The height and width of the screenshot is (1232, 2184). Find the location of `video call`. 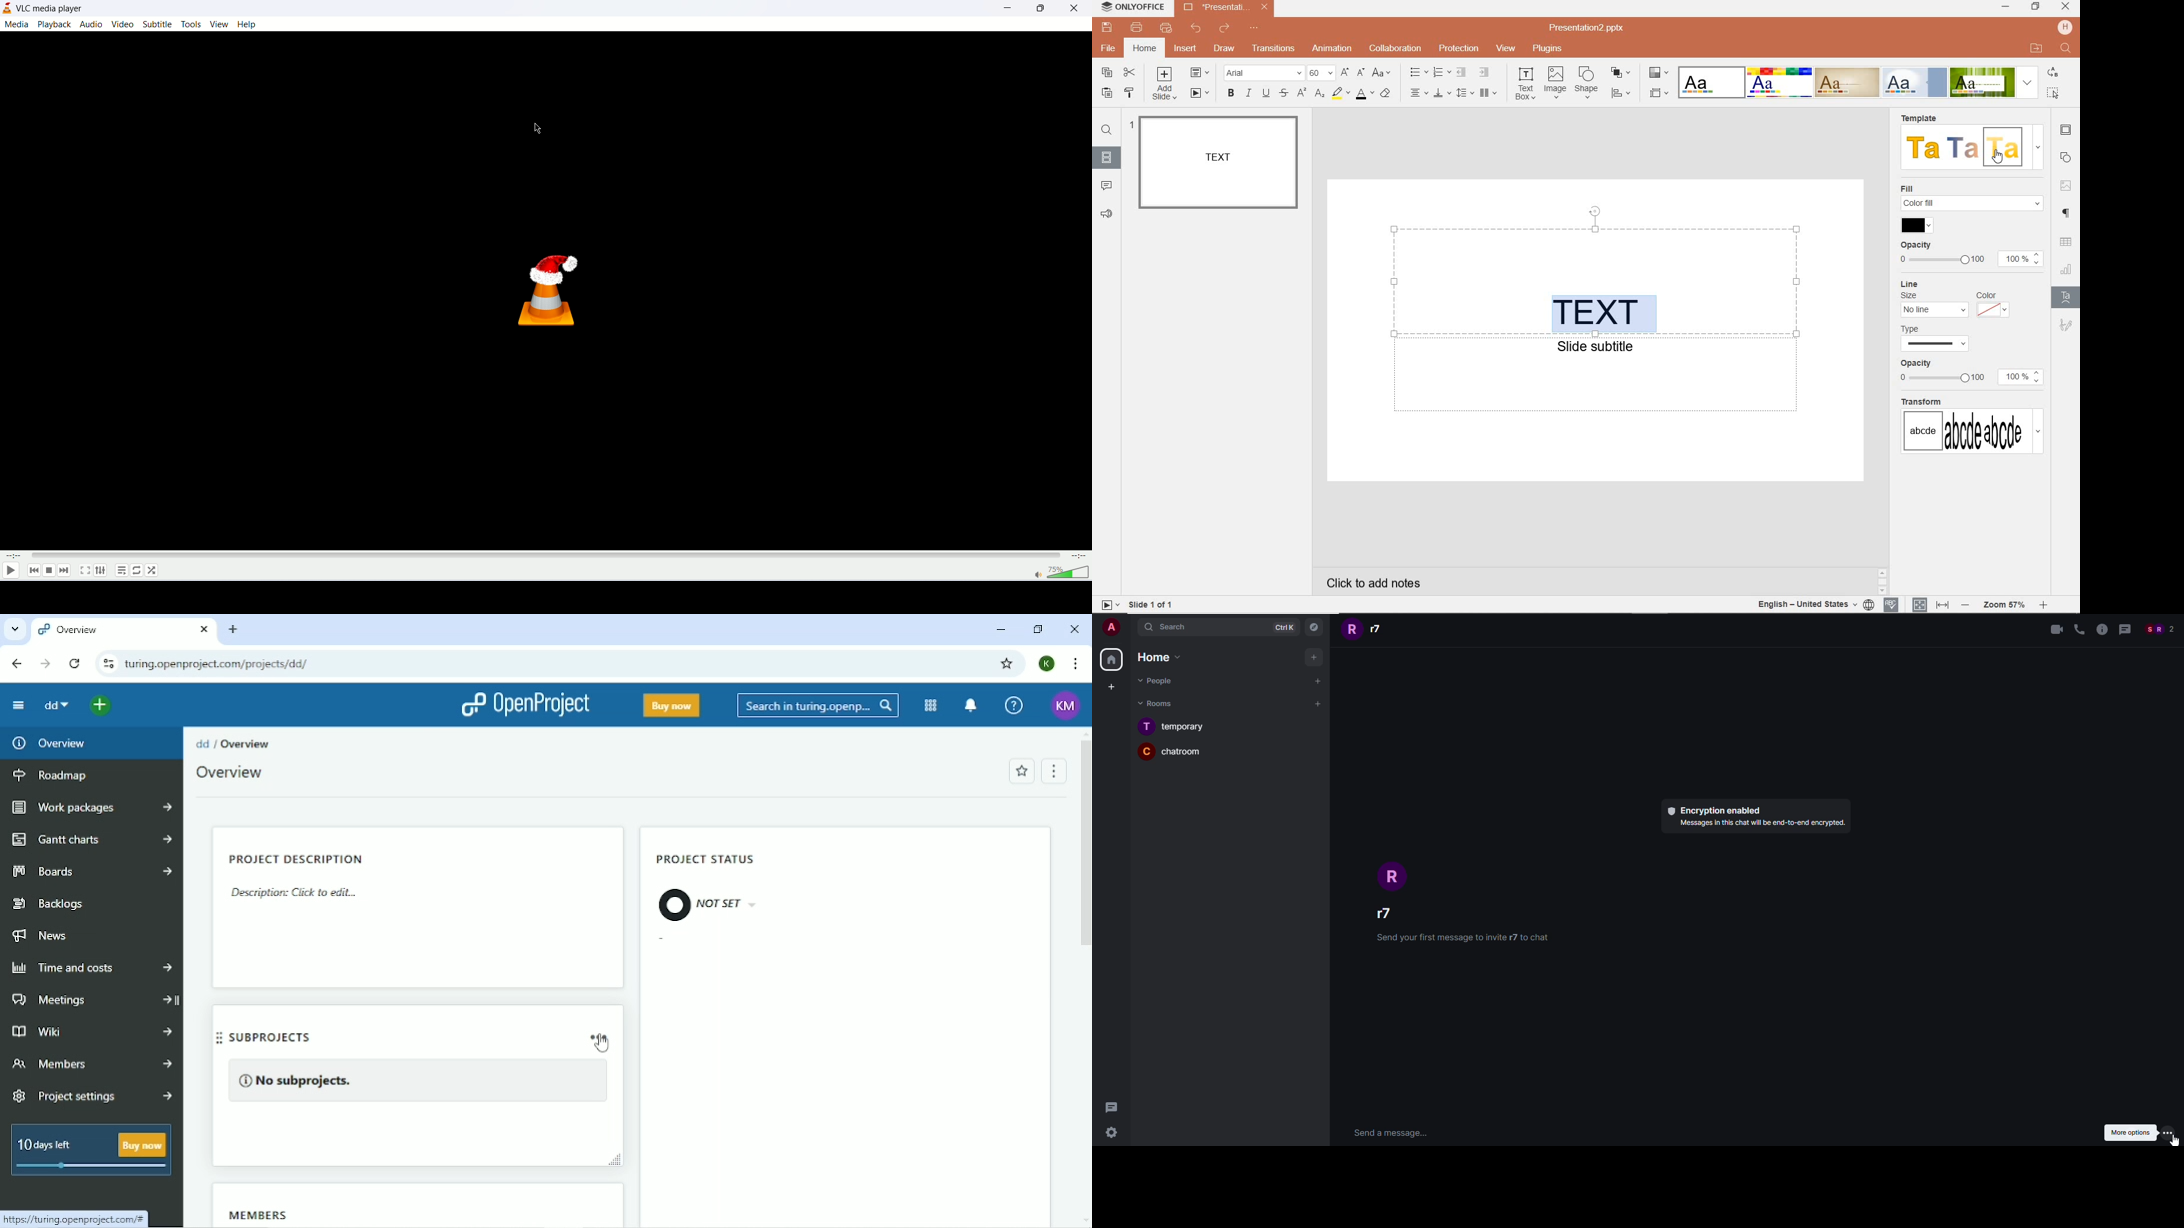

video call is located at coordinates (2056, 630).